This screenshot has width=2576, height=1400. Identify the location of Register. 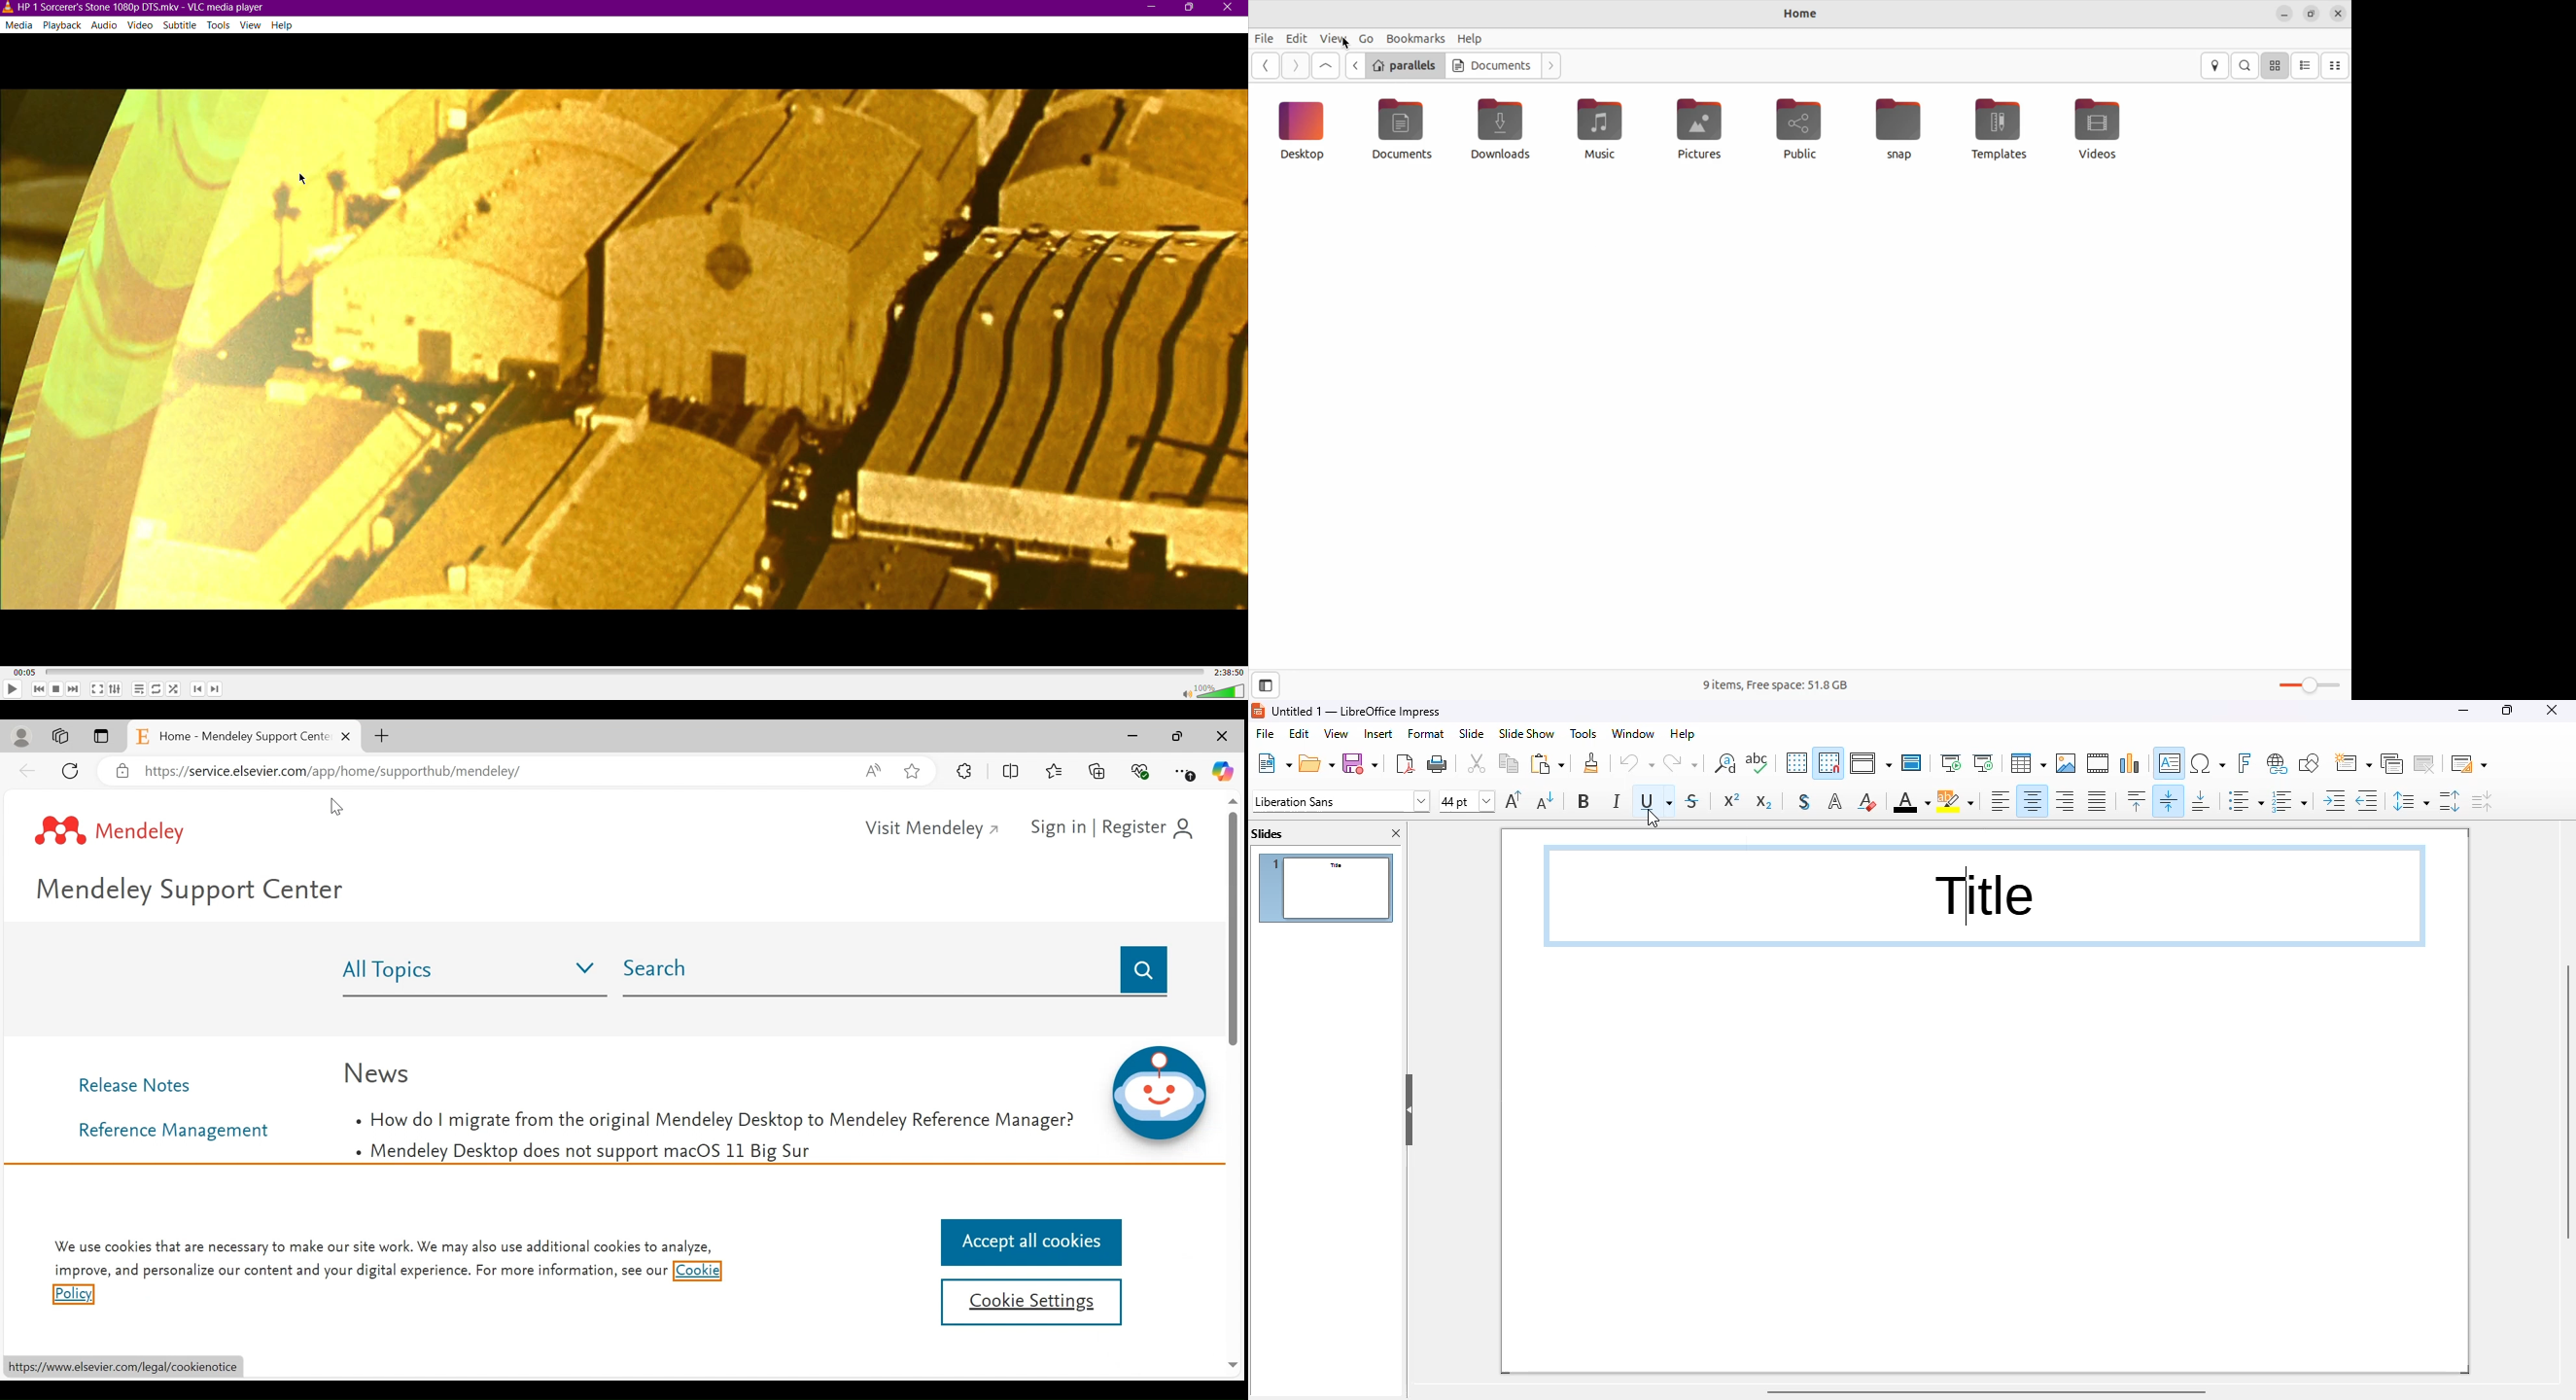
(1150, 826).